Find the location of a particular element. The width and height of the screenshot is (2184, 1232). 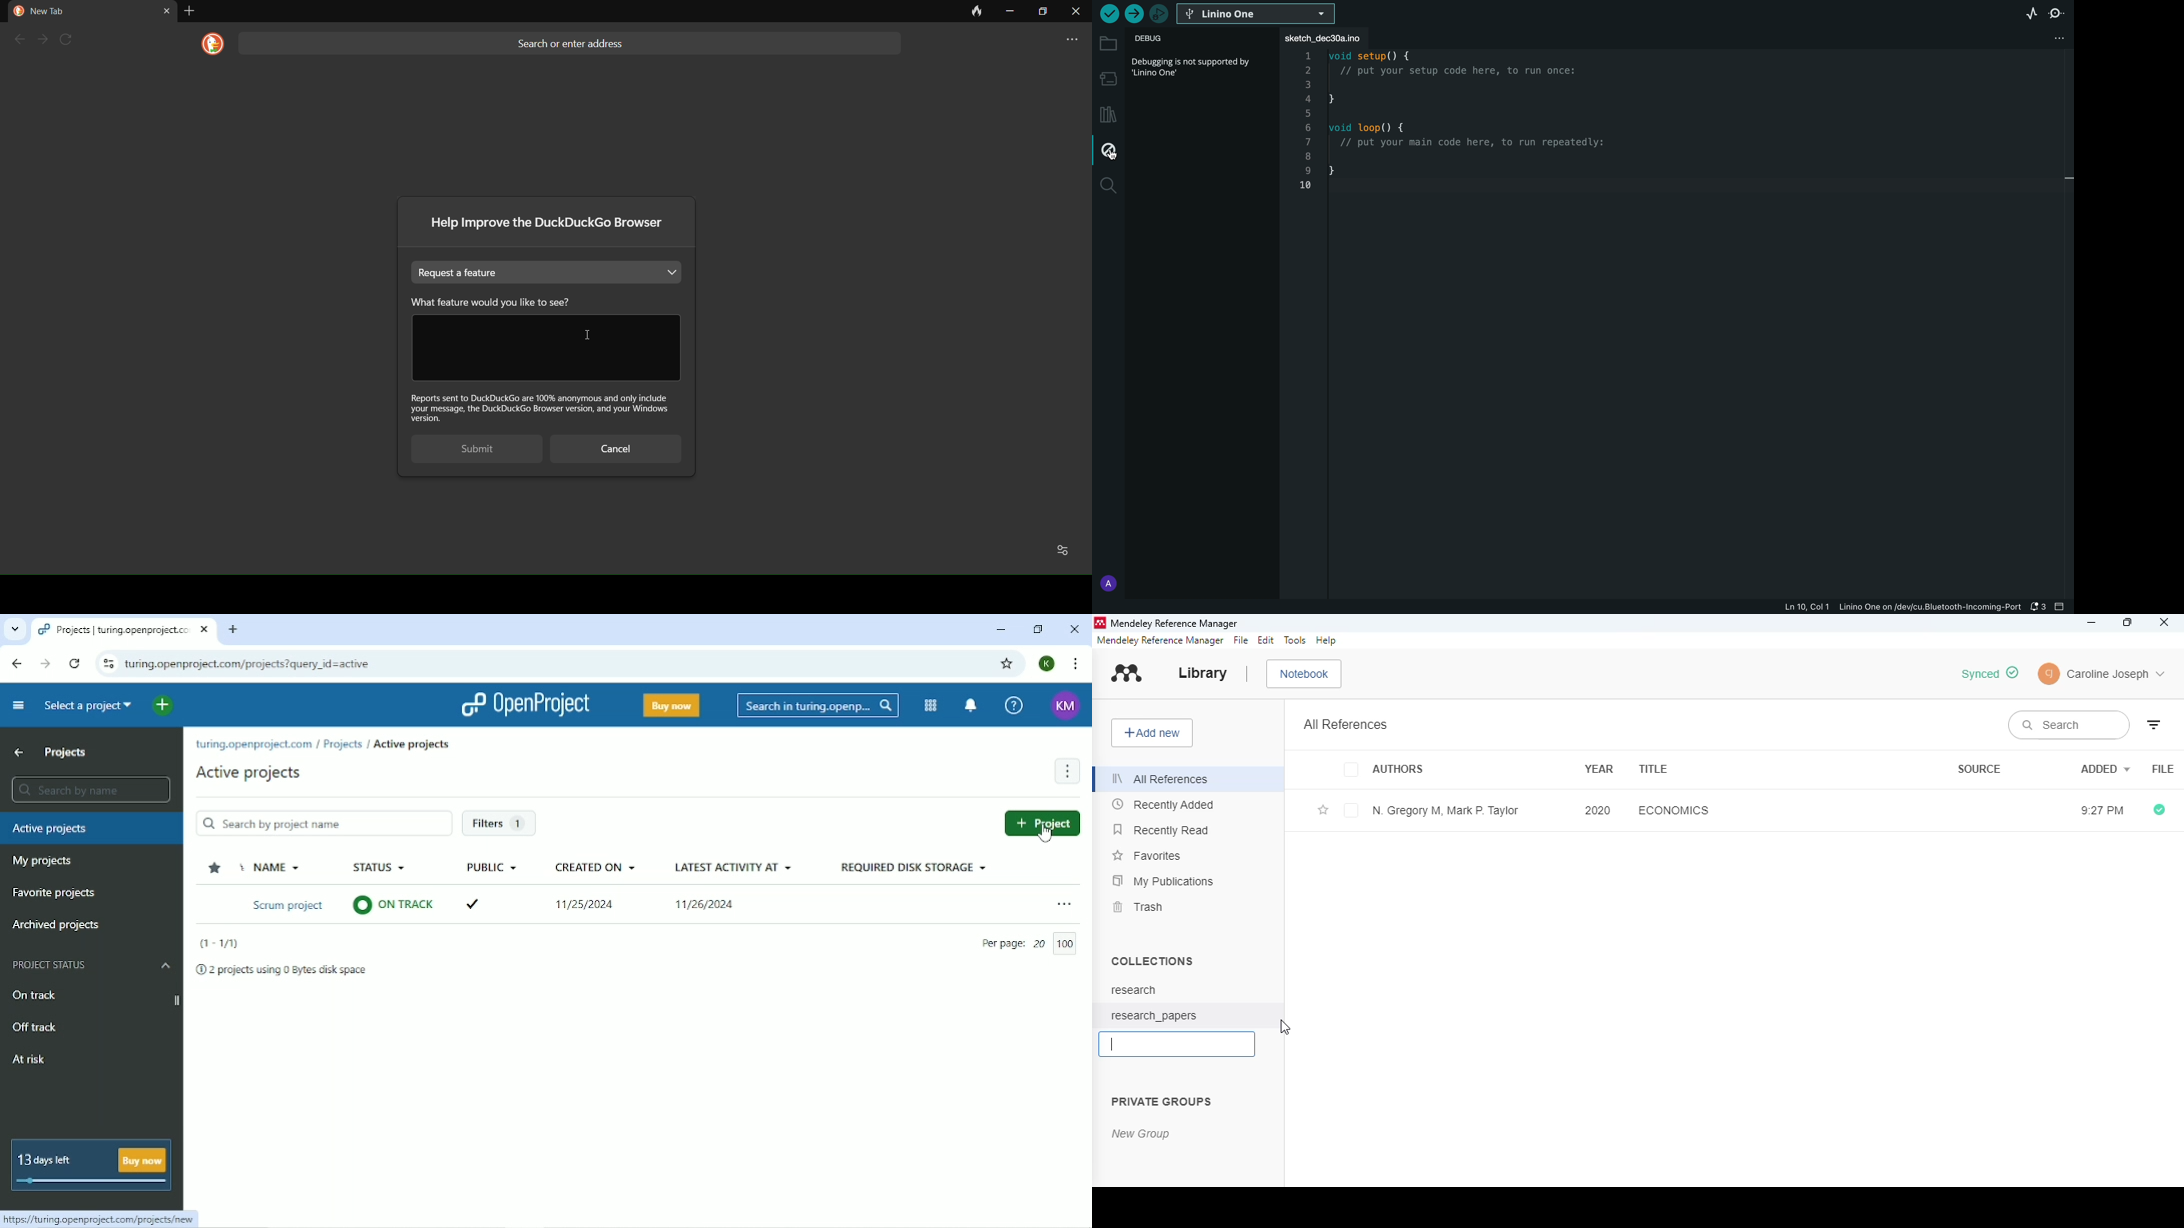

Search tabs is located at coordinates (14, 630).